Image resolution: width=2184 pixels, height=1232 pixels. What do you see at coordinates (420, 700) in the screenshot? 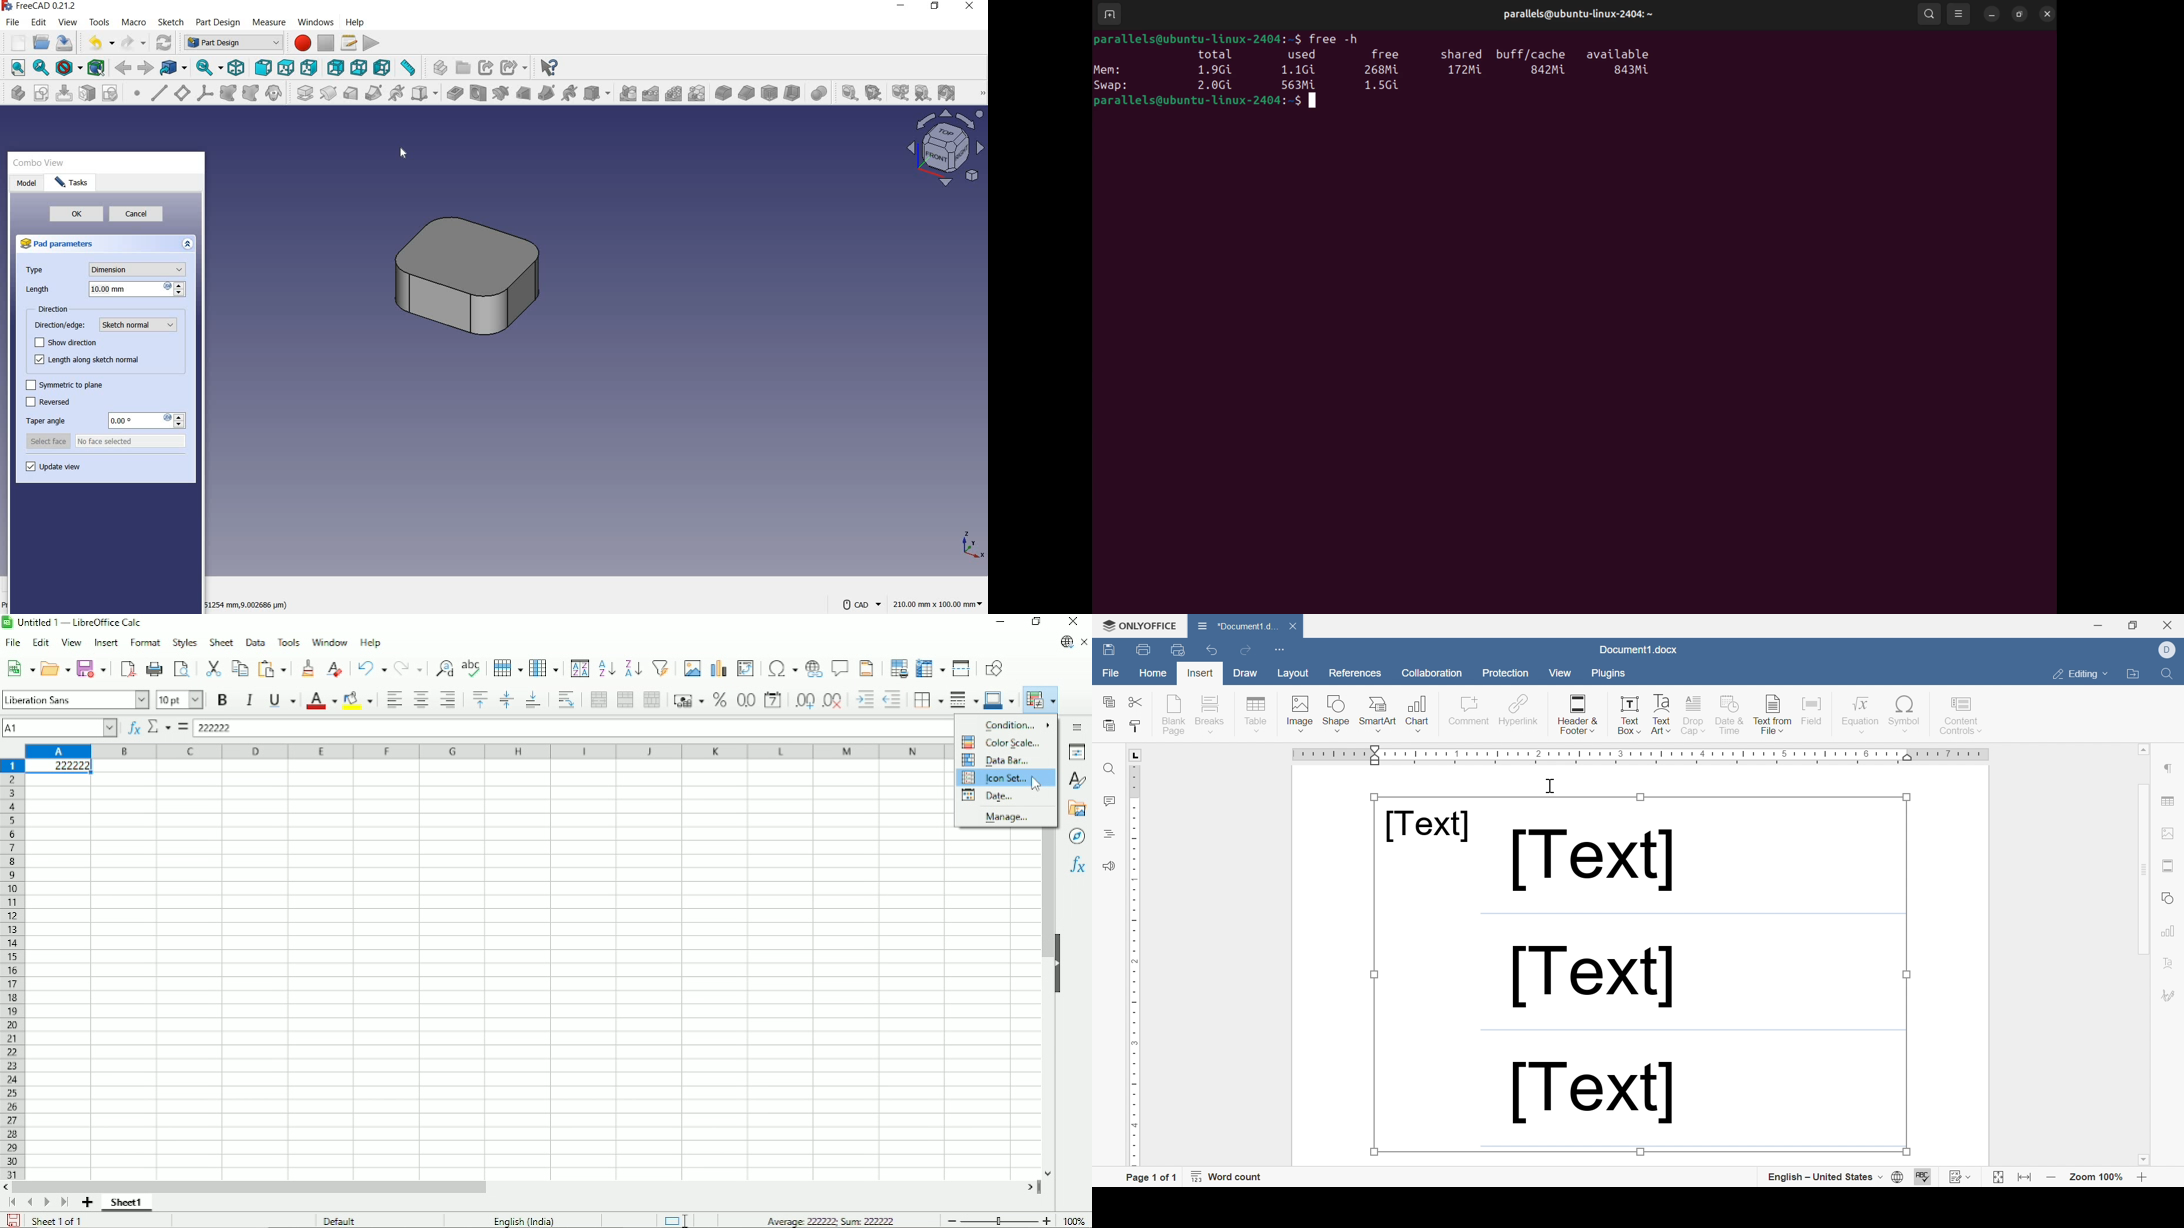
I see `Align center` at bounding box center [420, 700].